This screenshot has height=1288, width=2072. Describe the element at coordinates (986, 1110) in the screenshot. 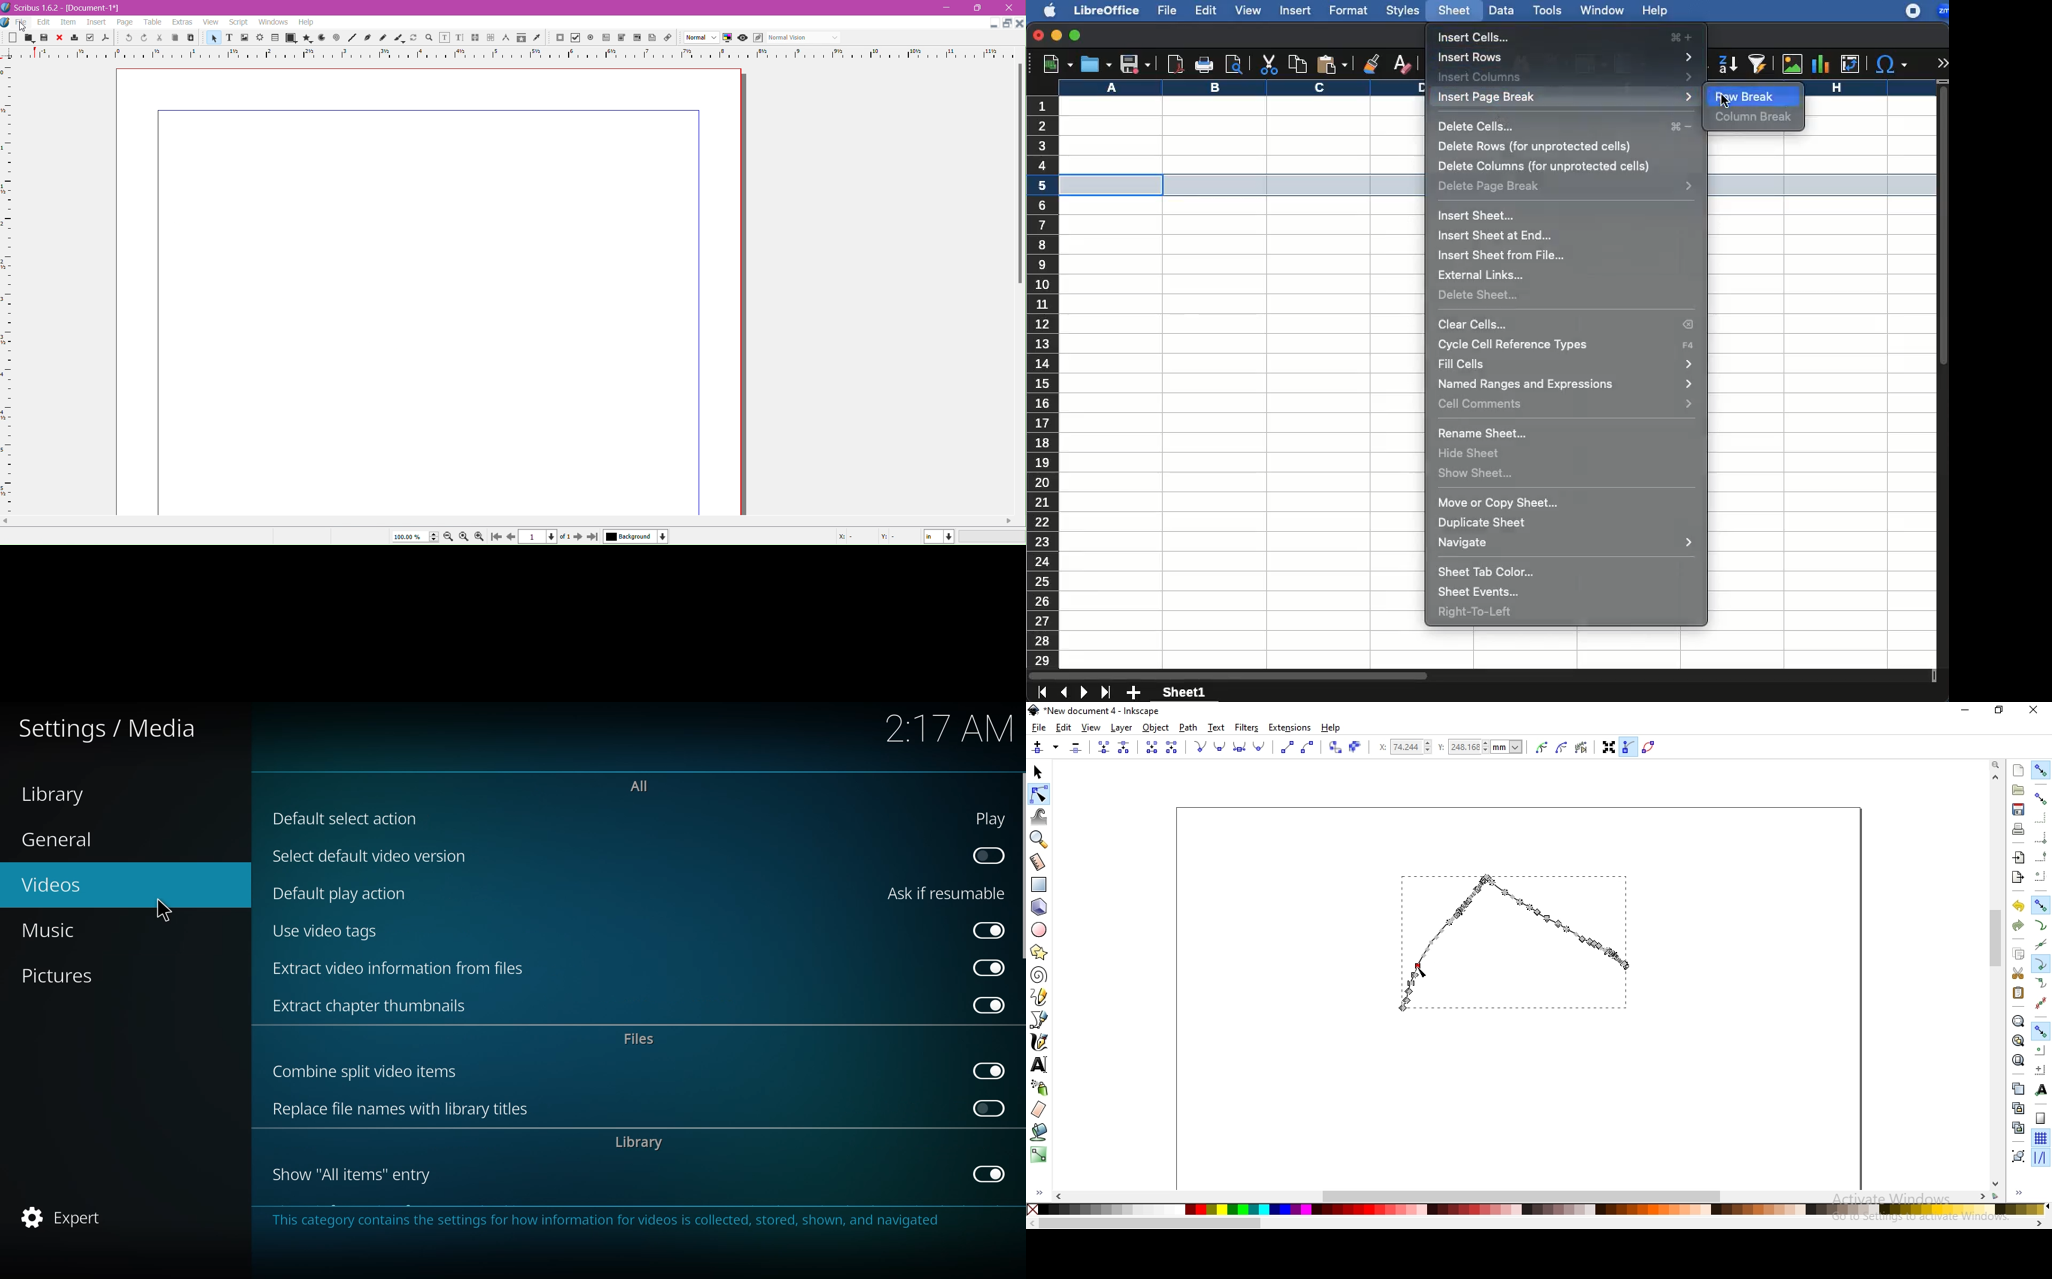

I see `click to enable` at that location.